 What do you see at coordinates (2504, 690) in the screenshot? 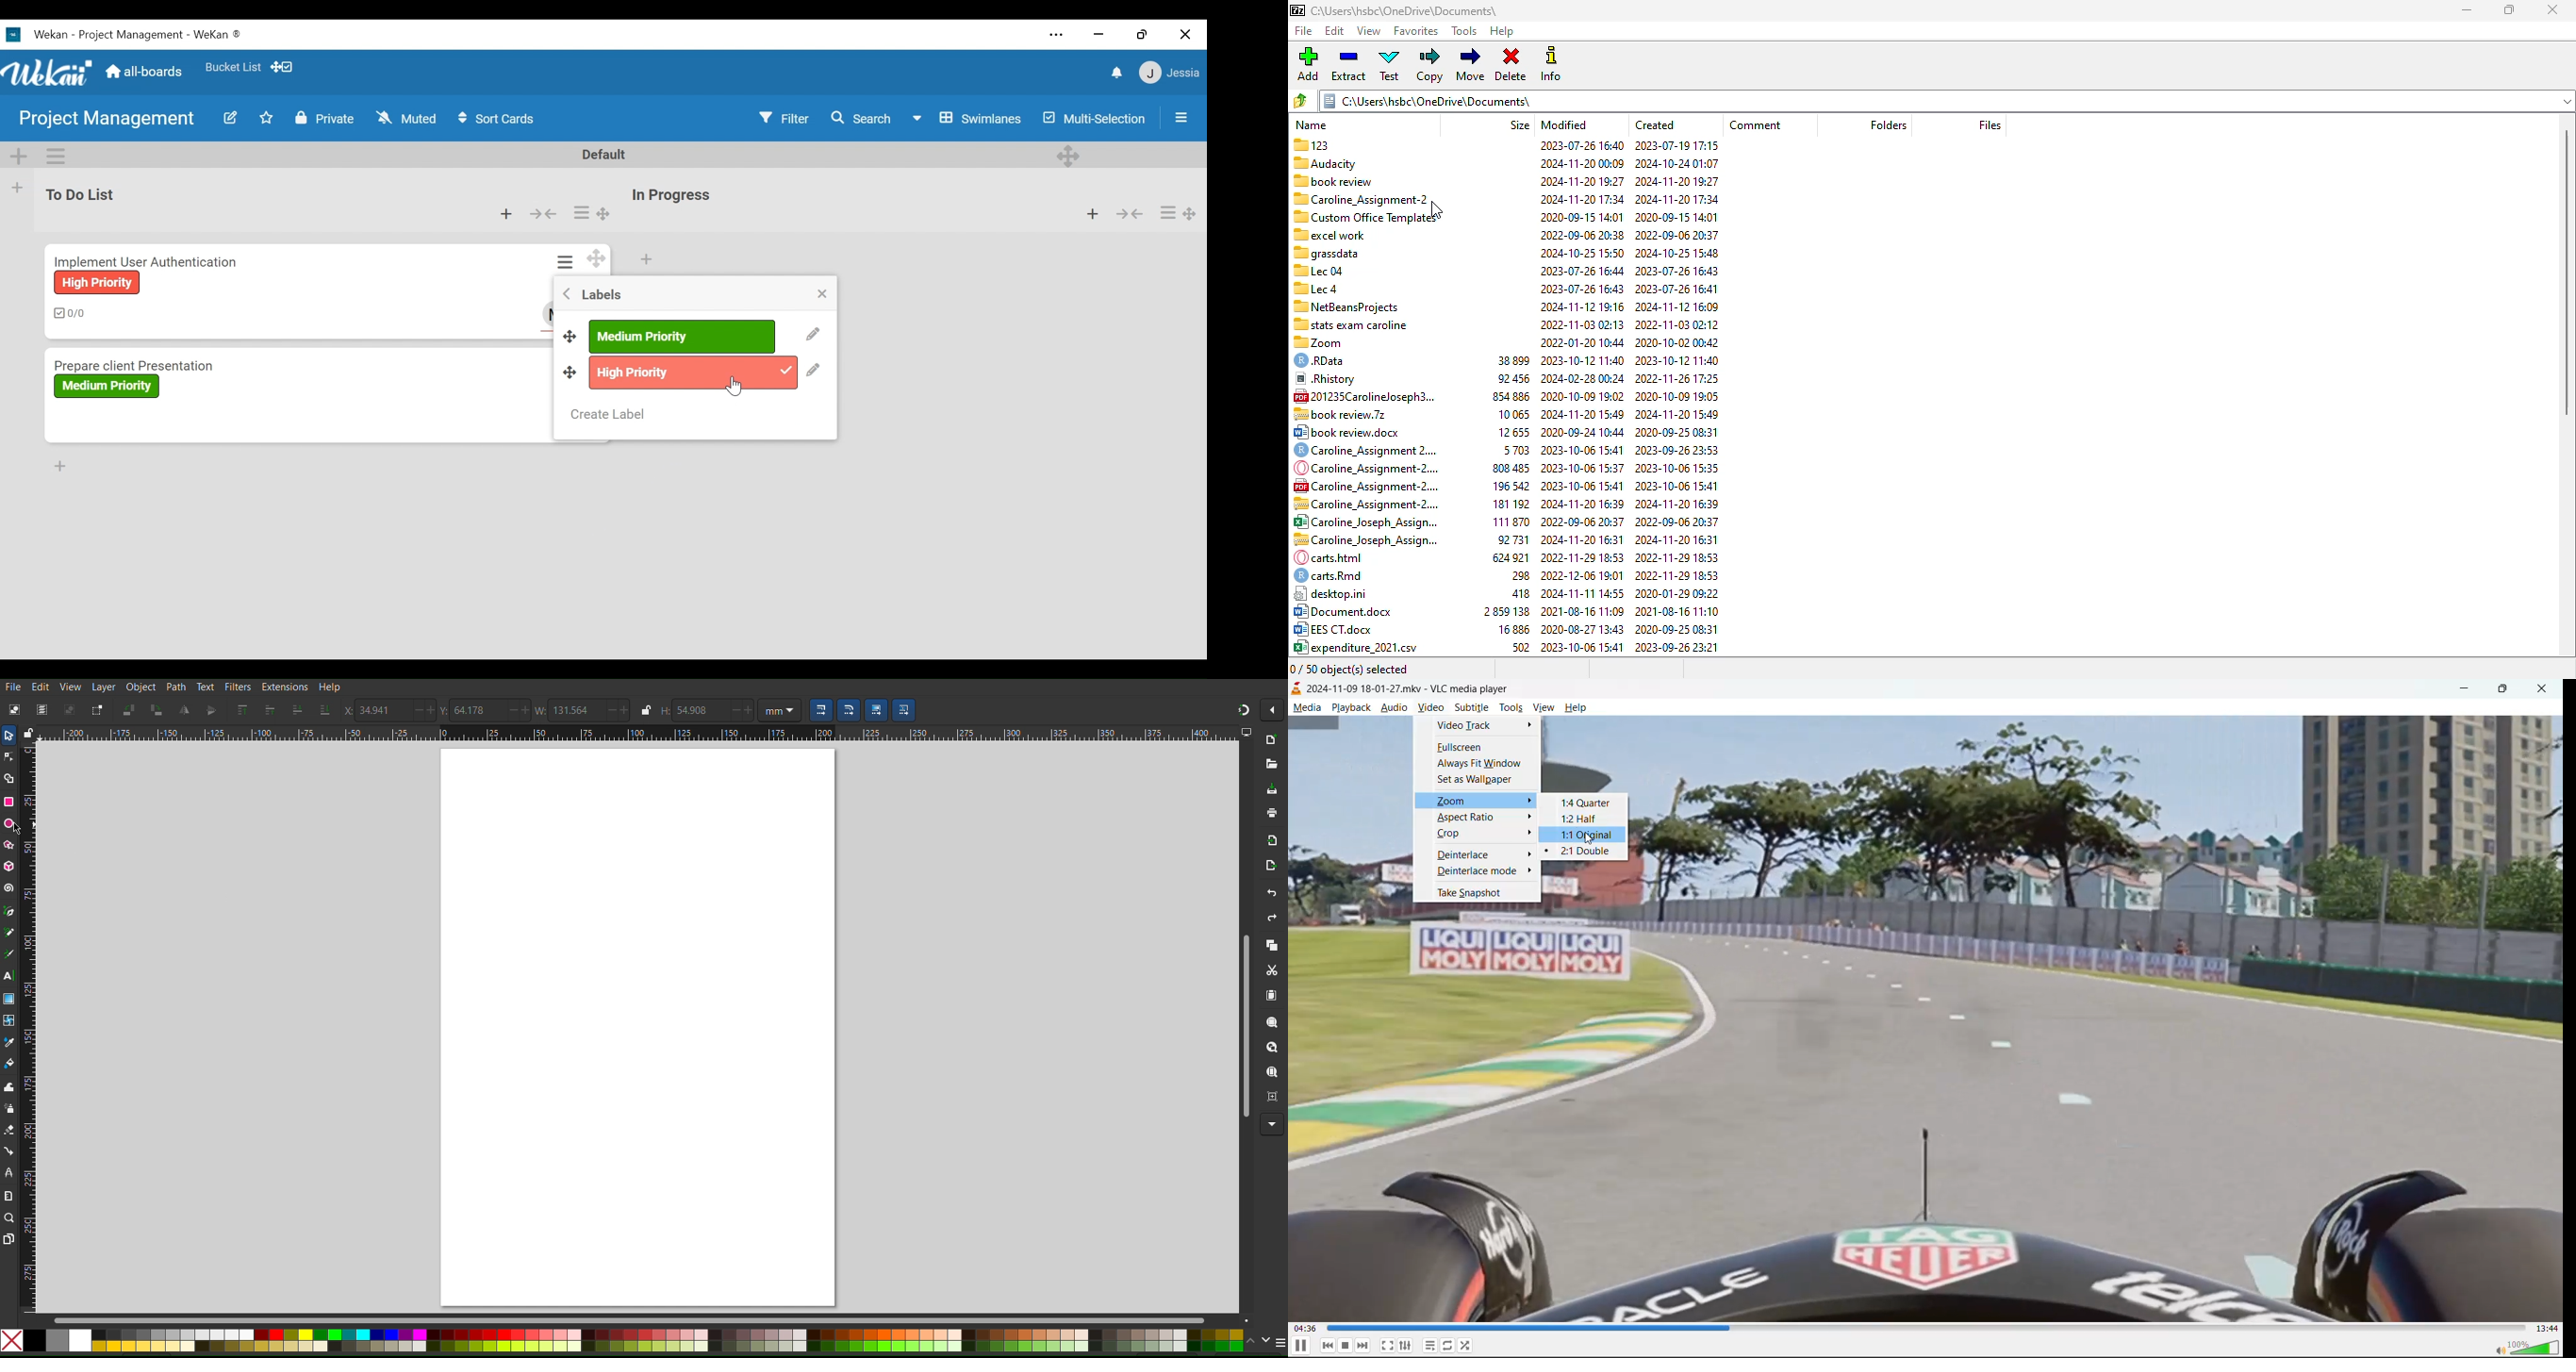
I see `maximize` at bounding box center [2504, 690].